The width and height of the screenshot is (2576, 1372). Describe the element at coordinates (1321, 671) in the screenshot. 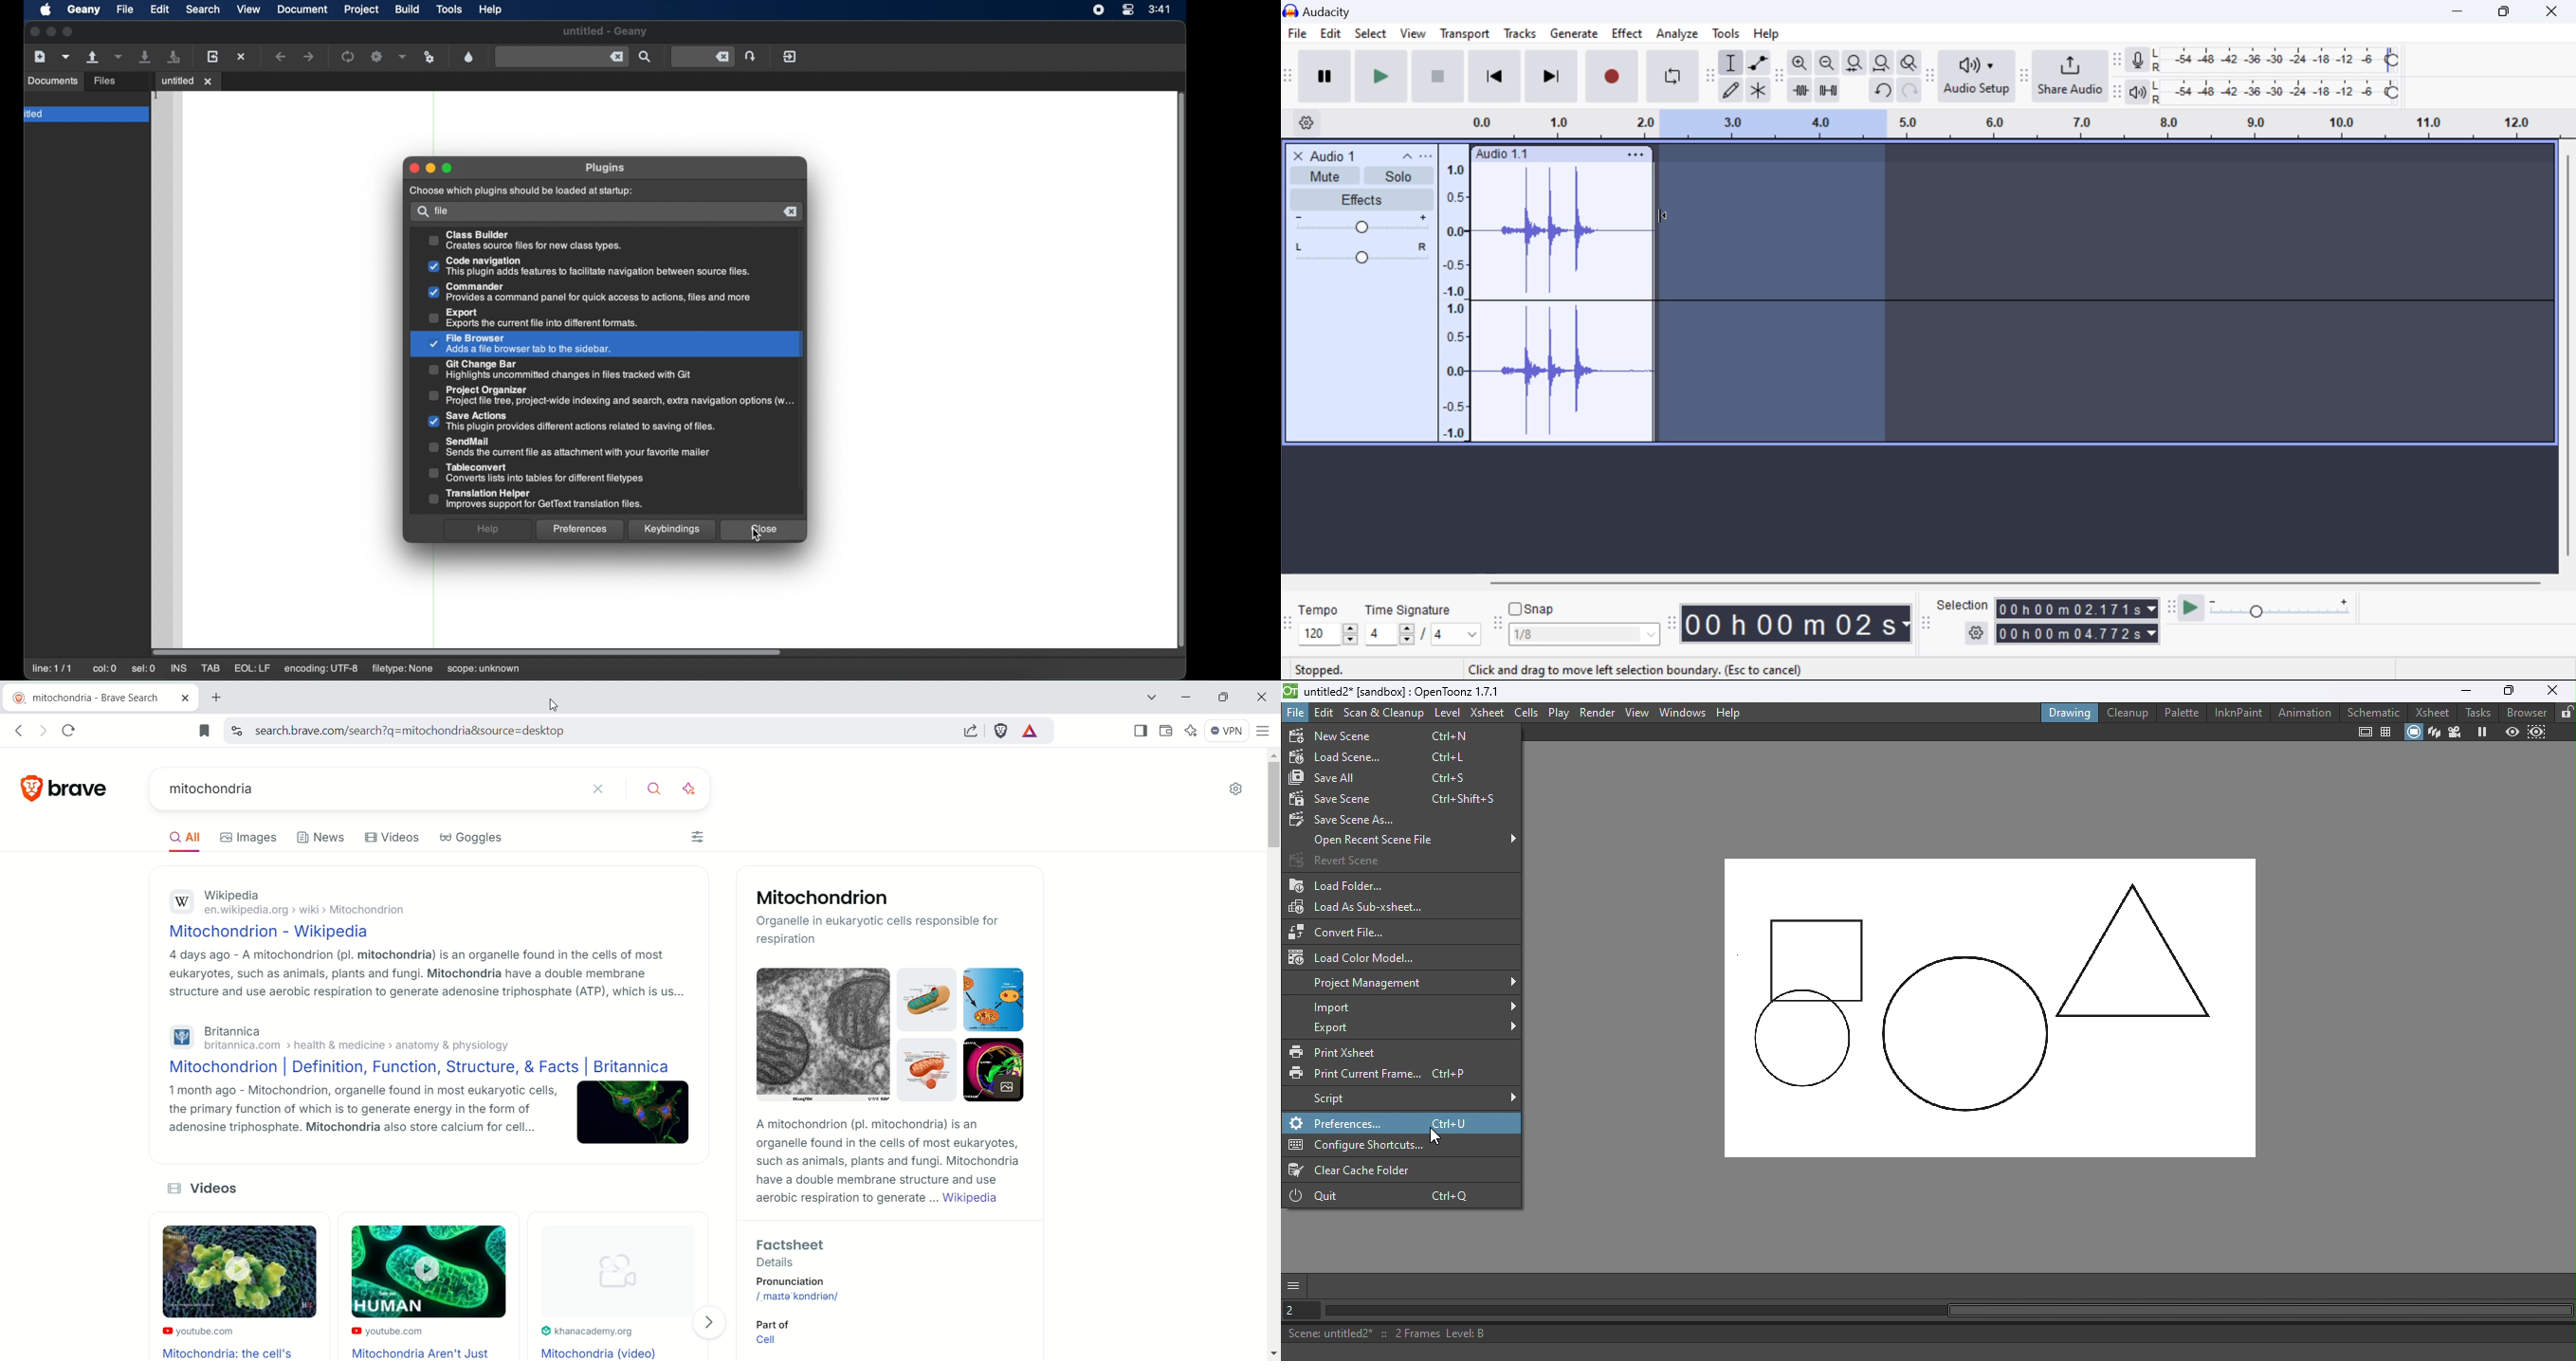

I see `Clip Status` at that location.